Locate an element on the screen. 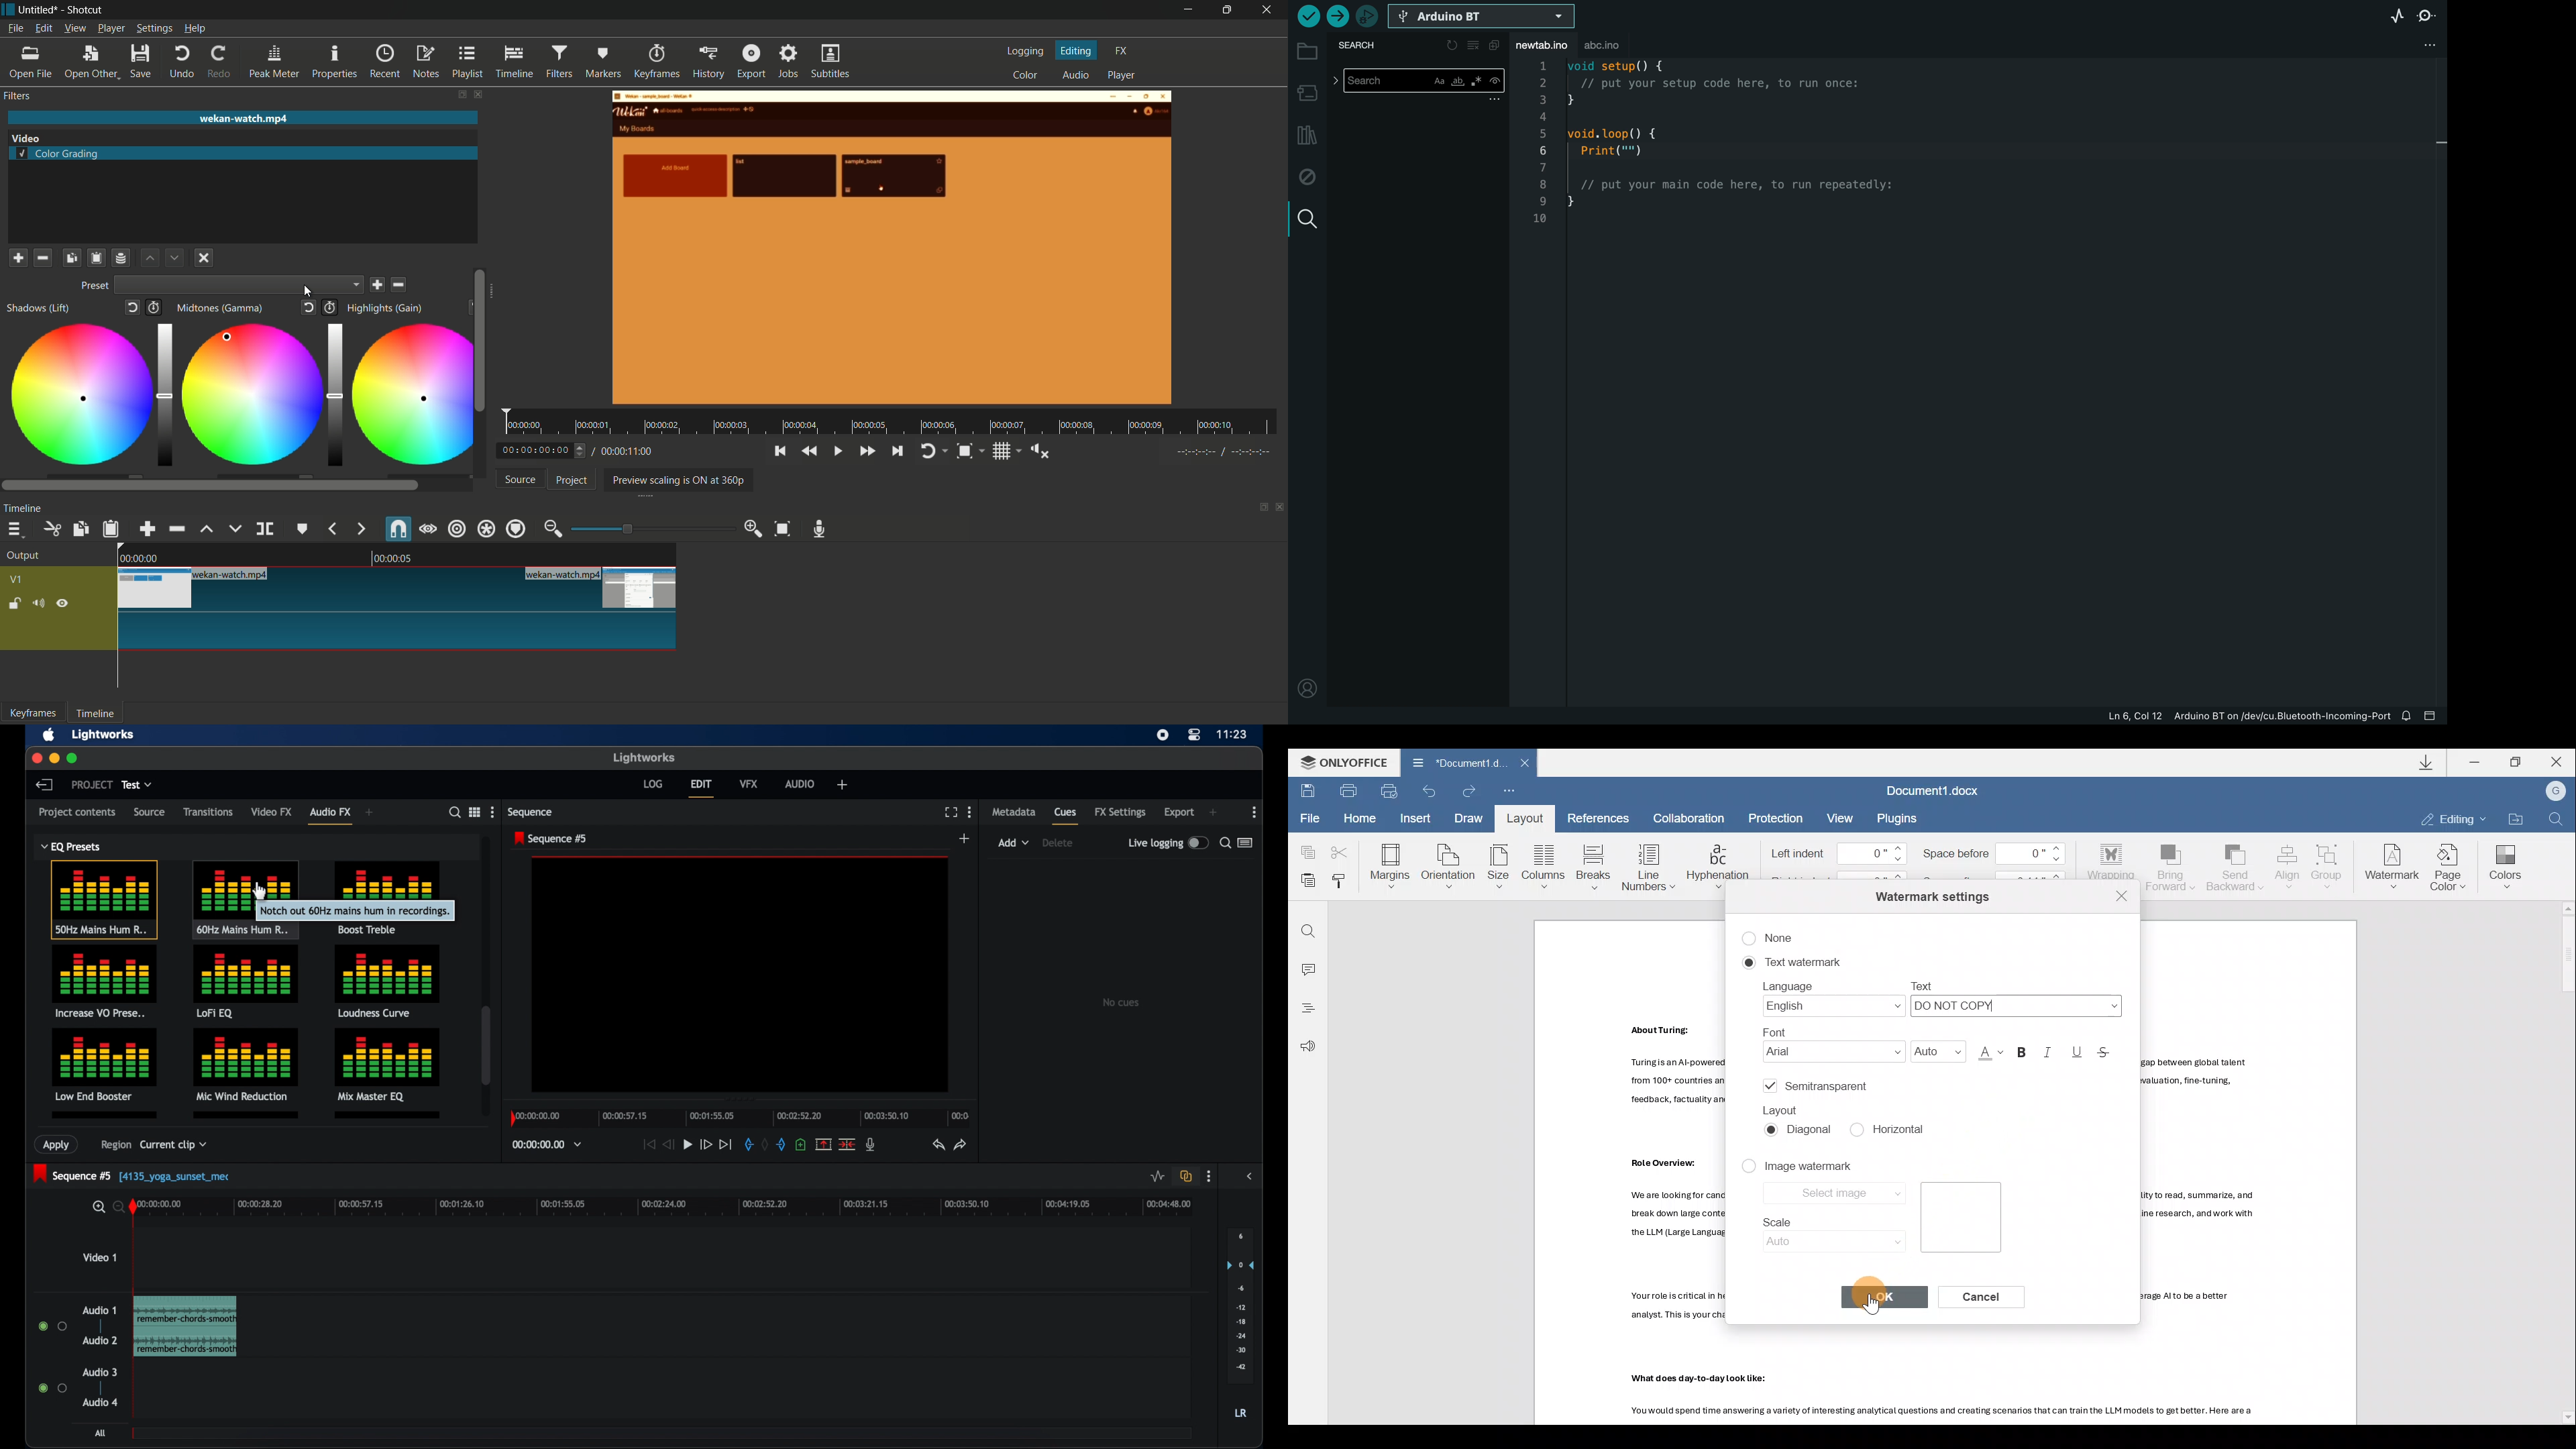 Image resolution: width=2576 pixels, height=1456 pixels. hide is located at coordinates (64, 605).